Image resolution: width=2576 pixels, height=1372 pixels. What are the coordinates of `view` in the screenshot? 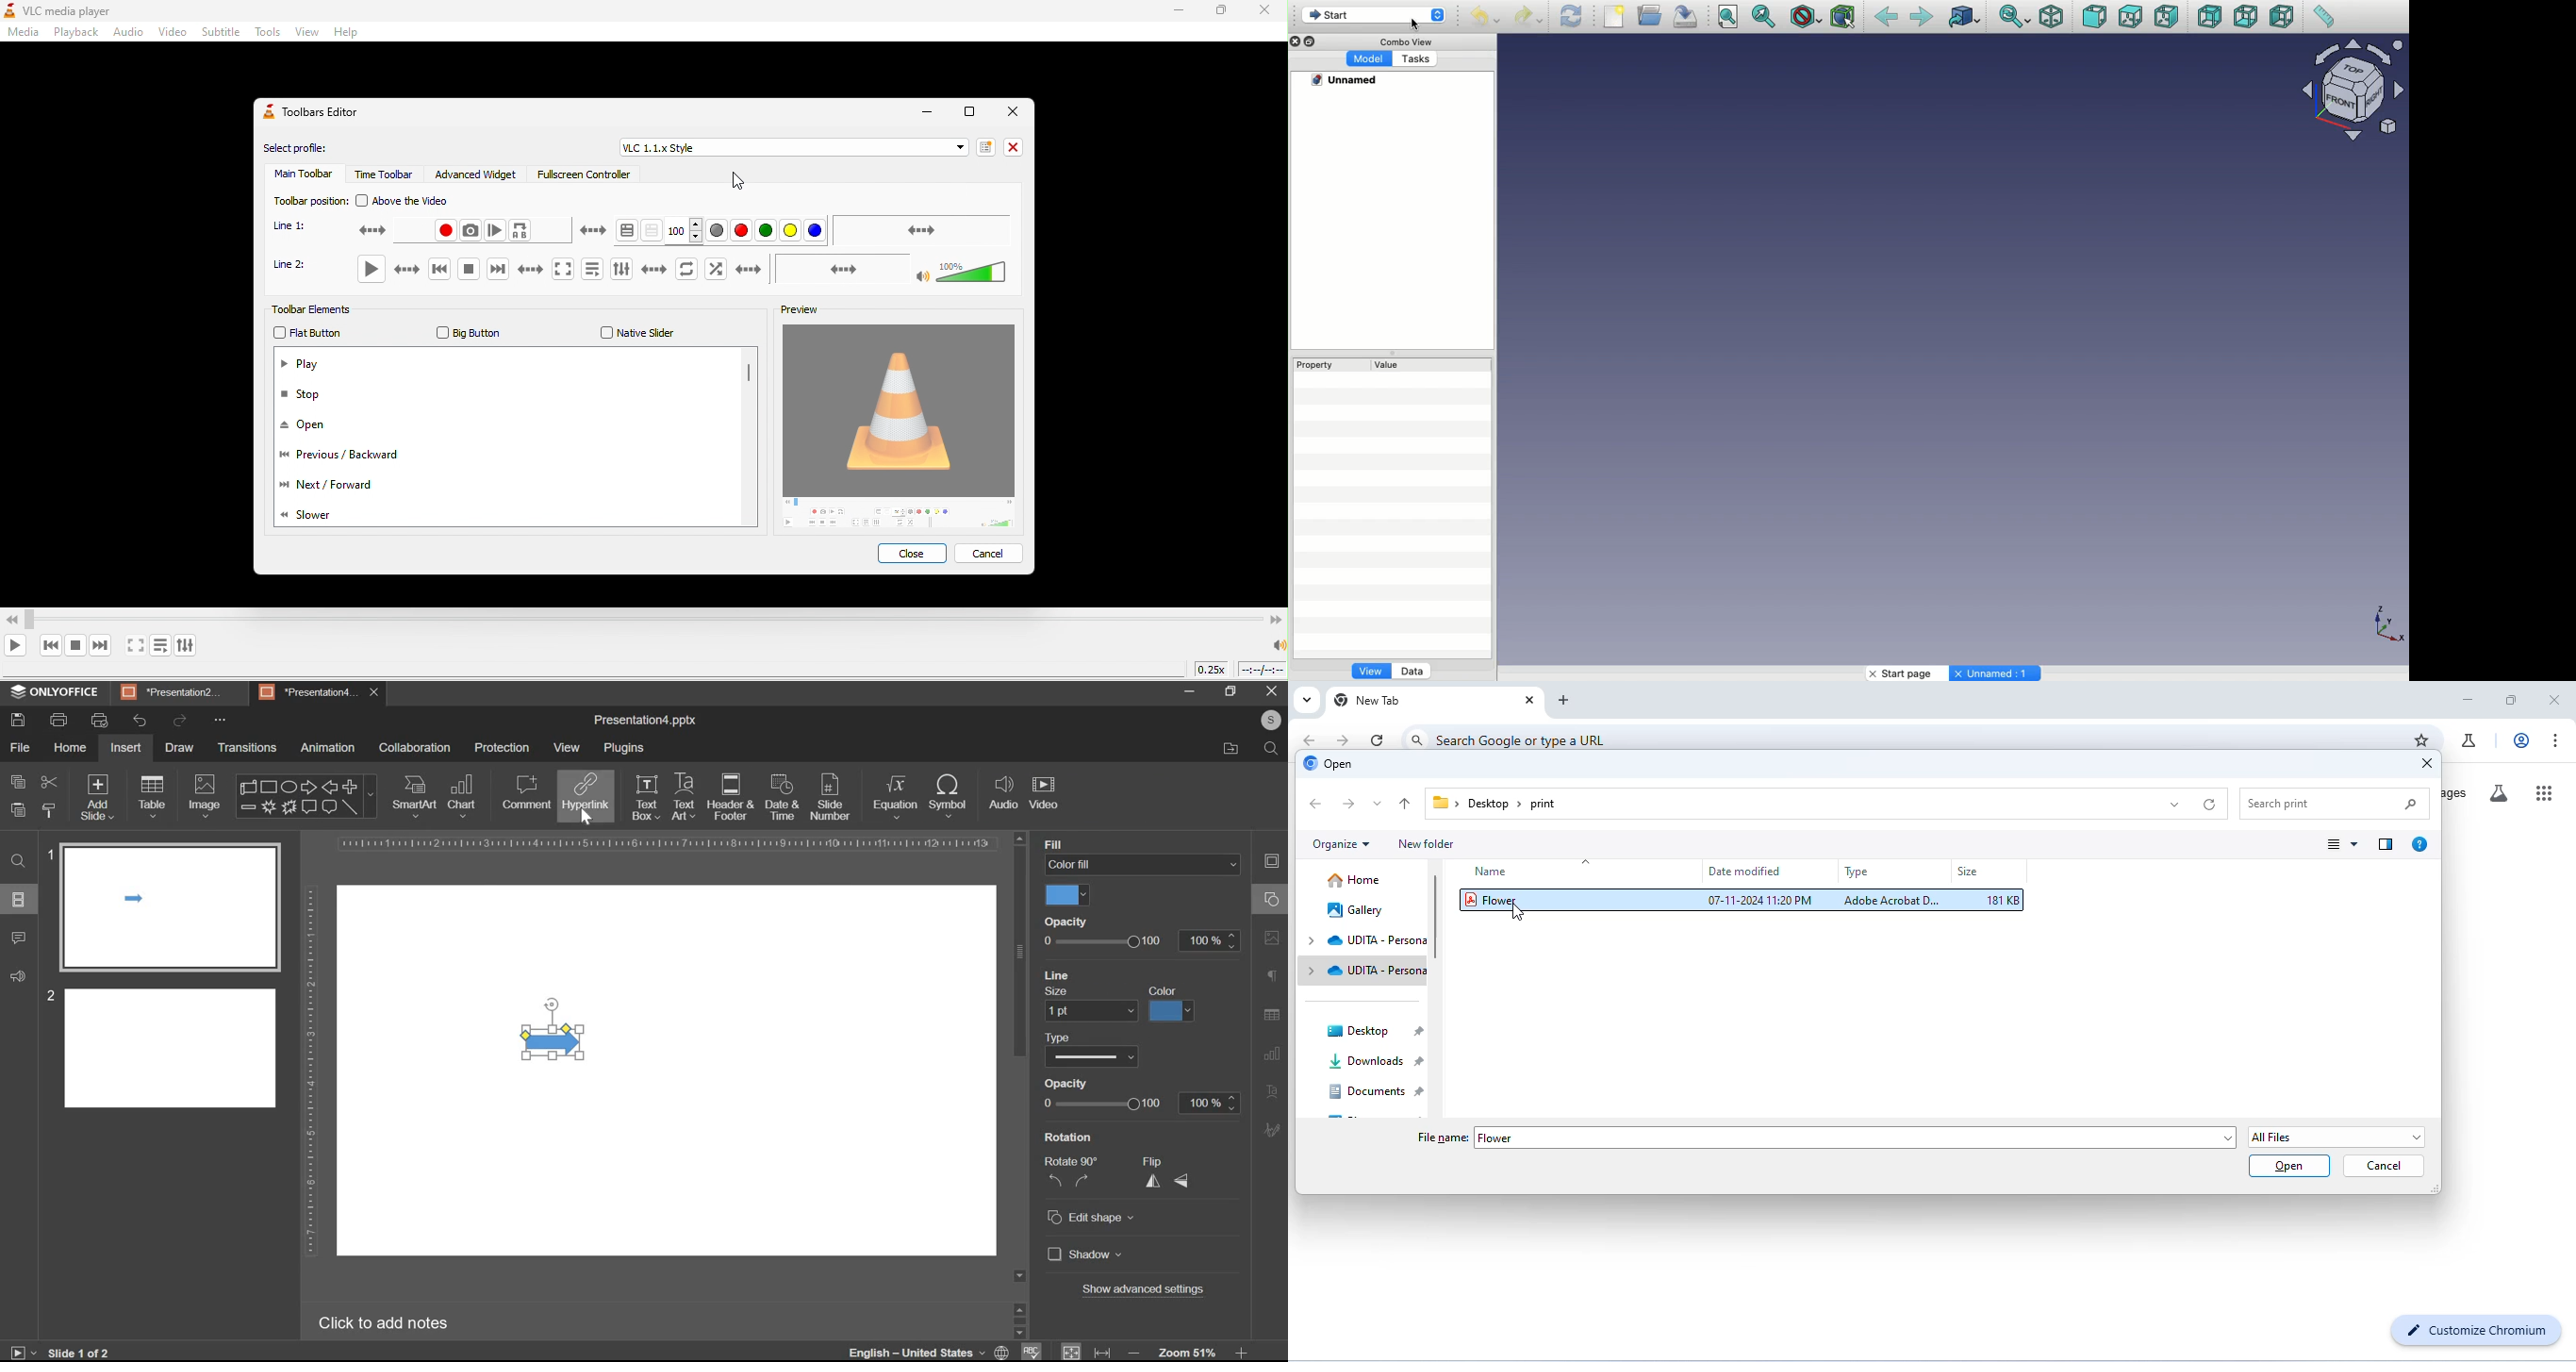 It's located at (305, 34).